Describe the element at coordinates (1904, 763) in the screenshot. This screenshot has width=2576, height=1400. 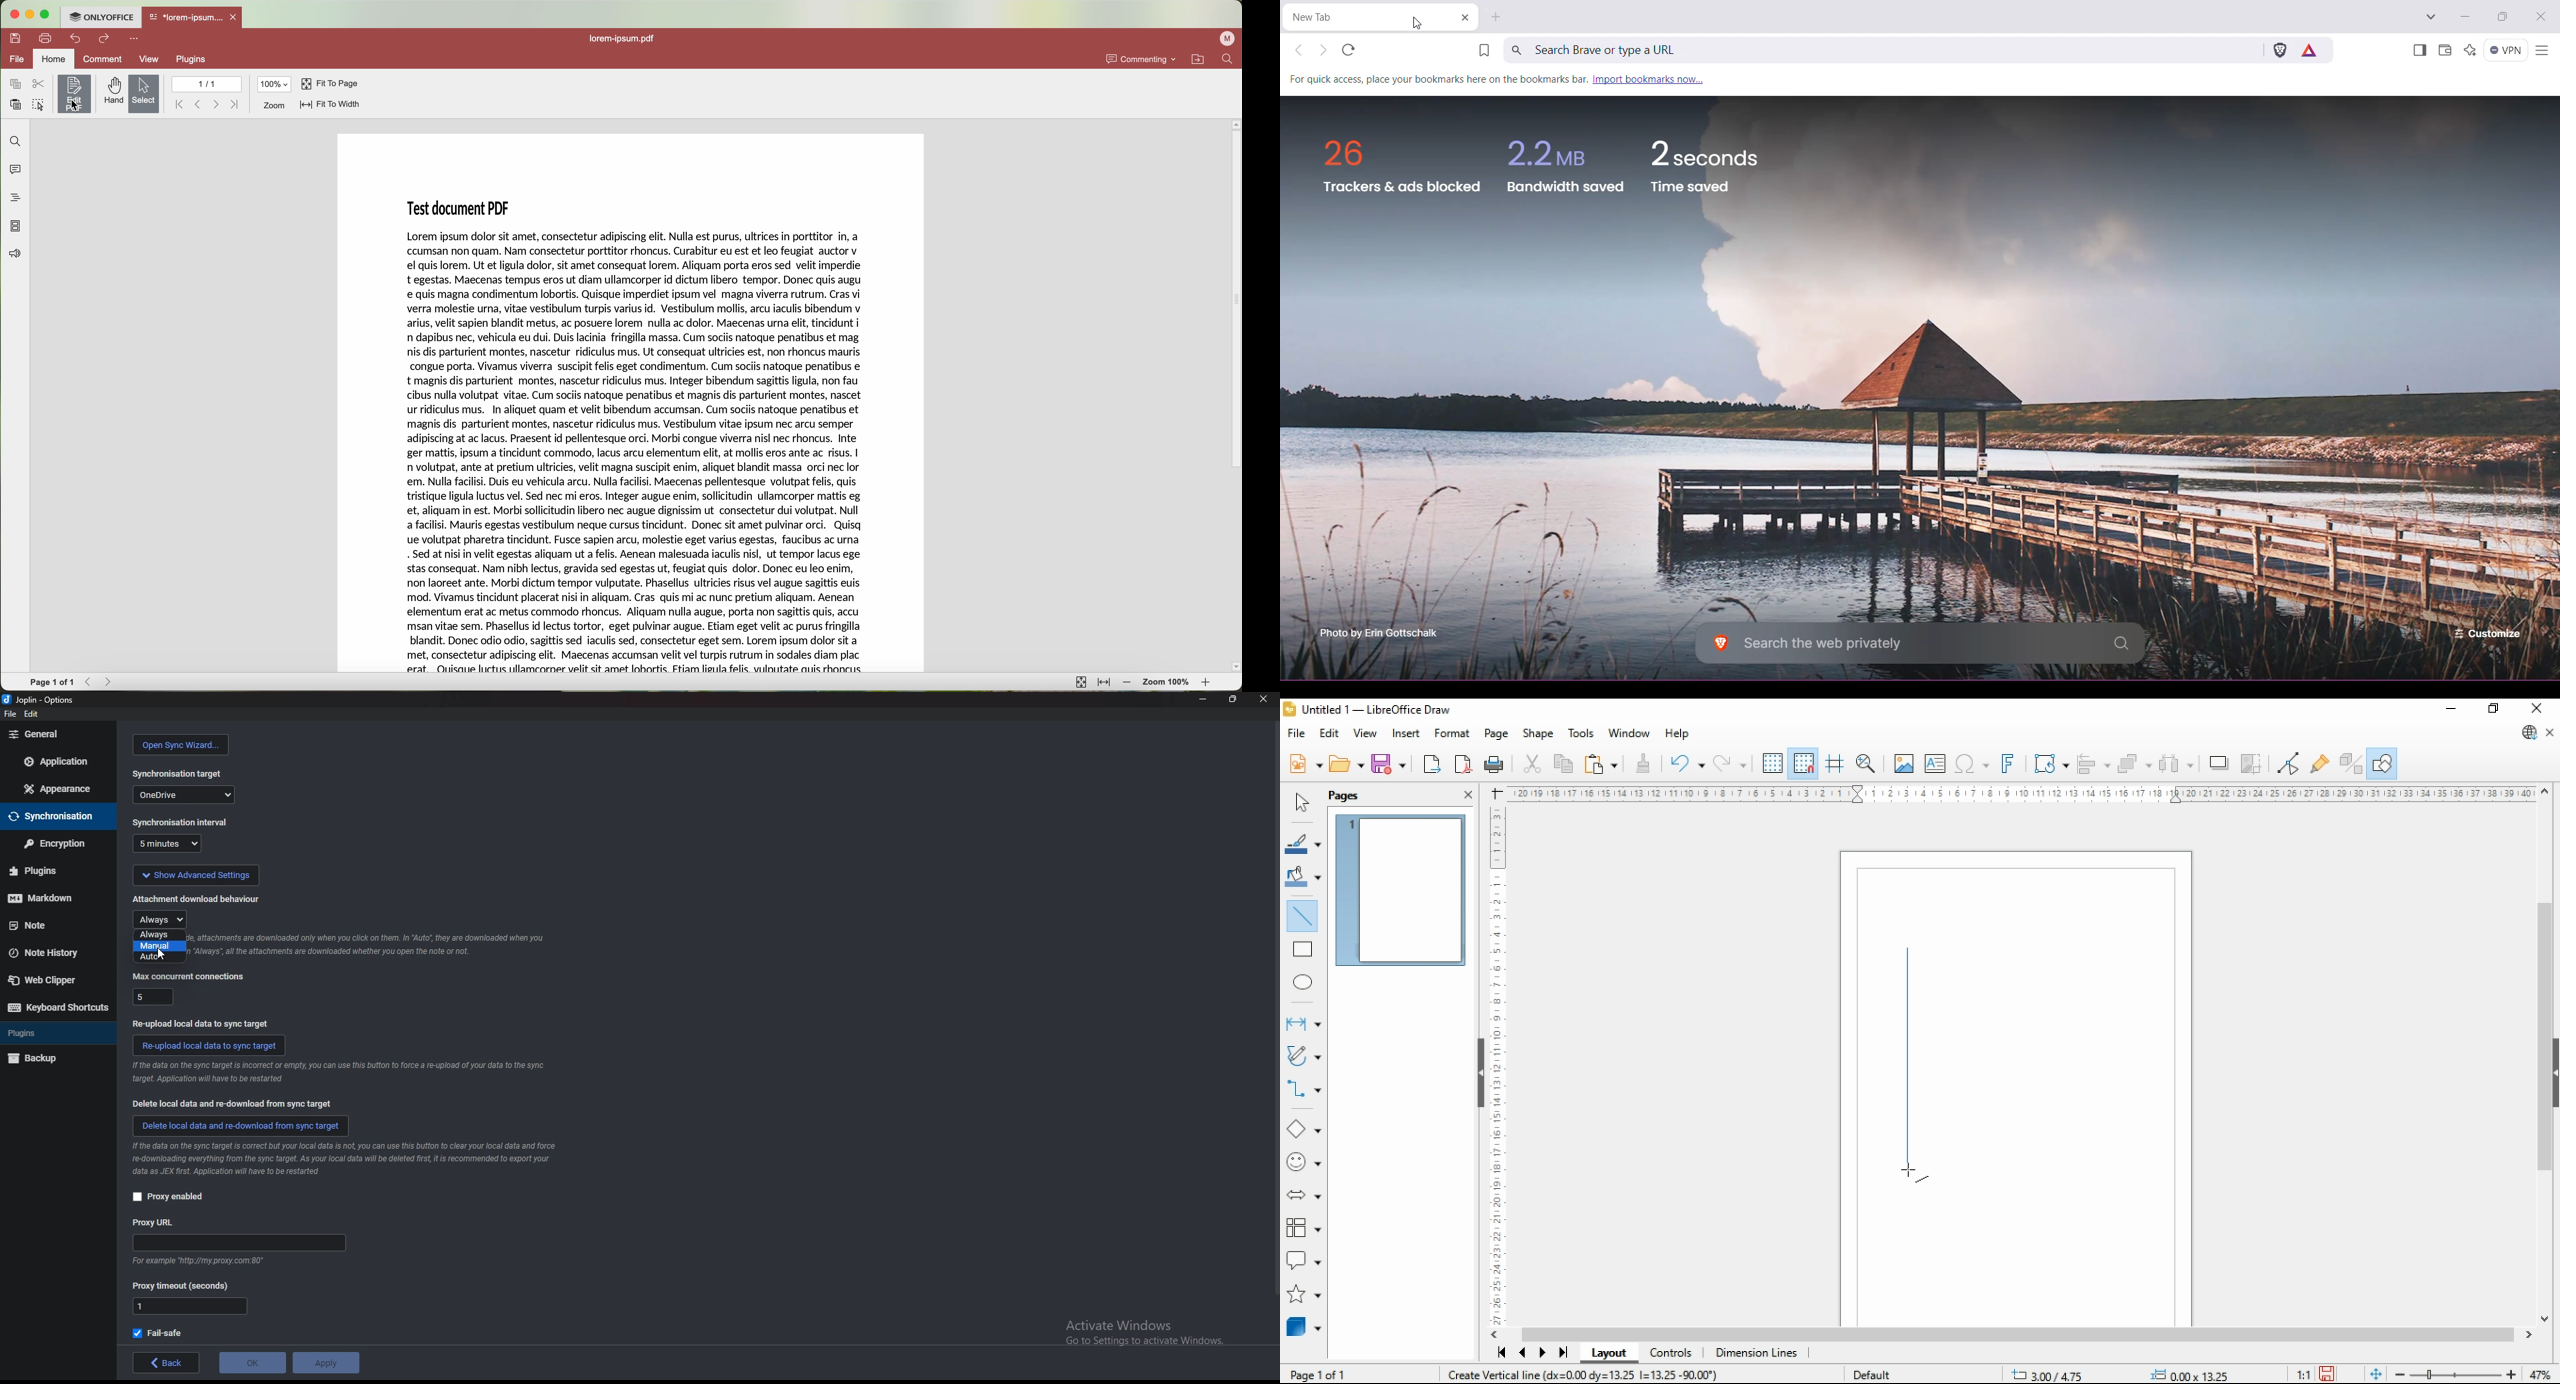
I see `insert image` at that location.